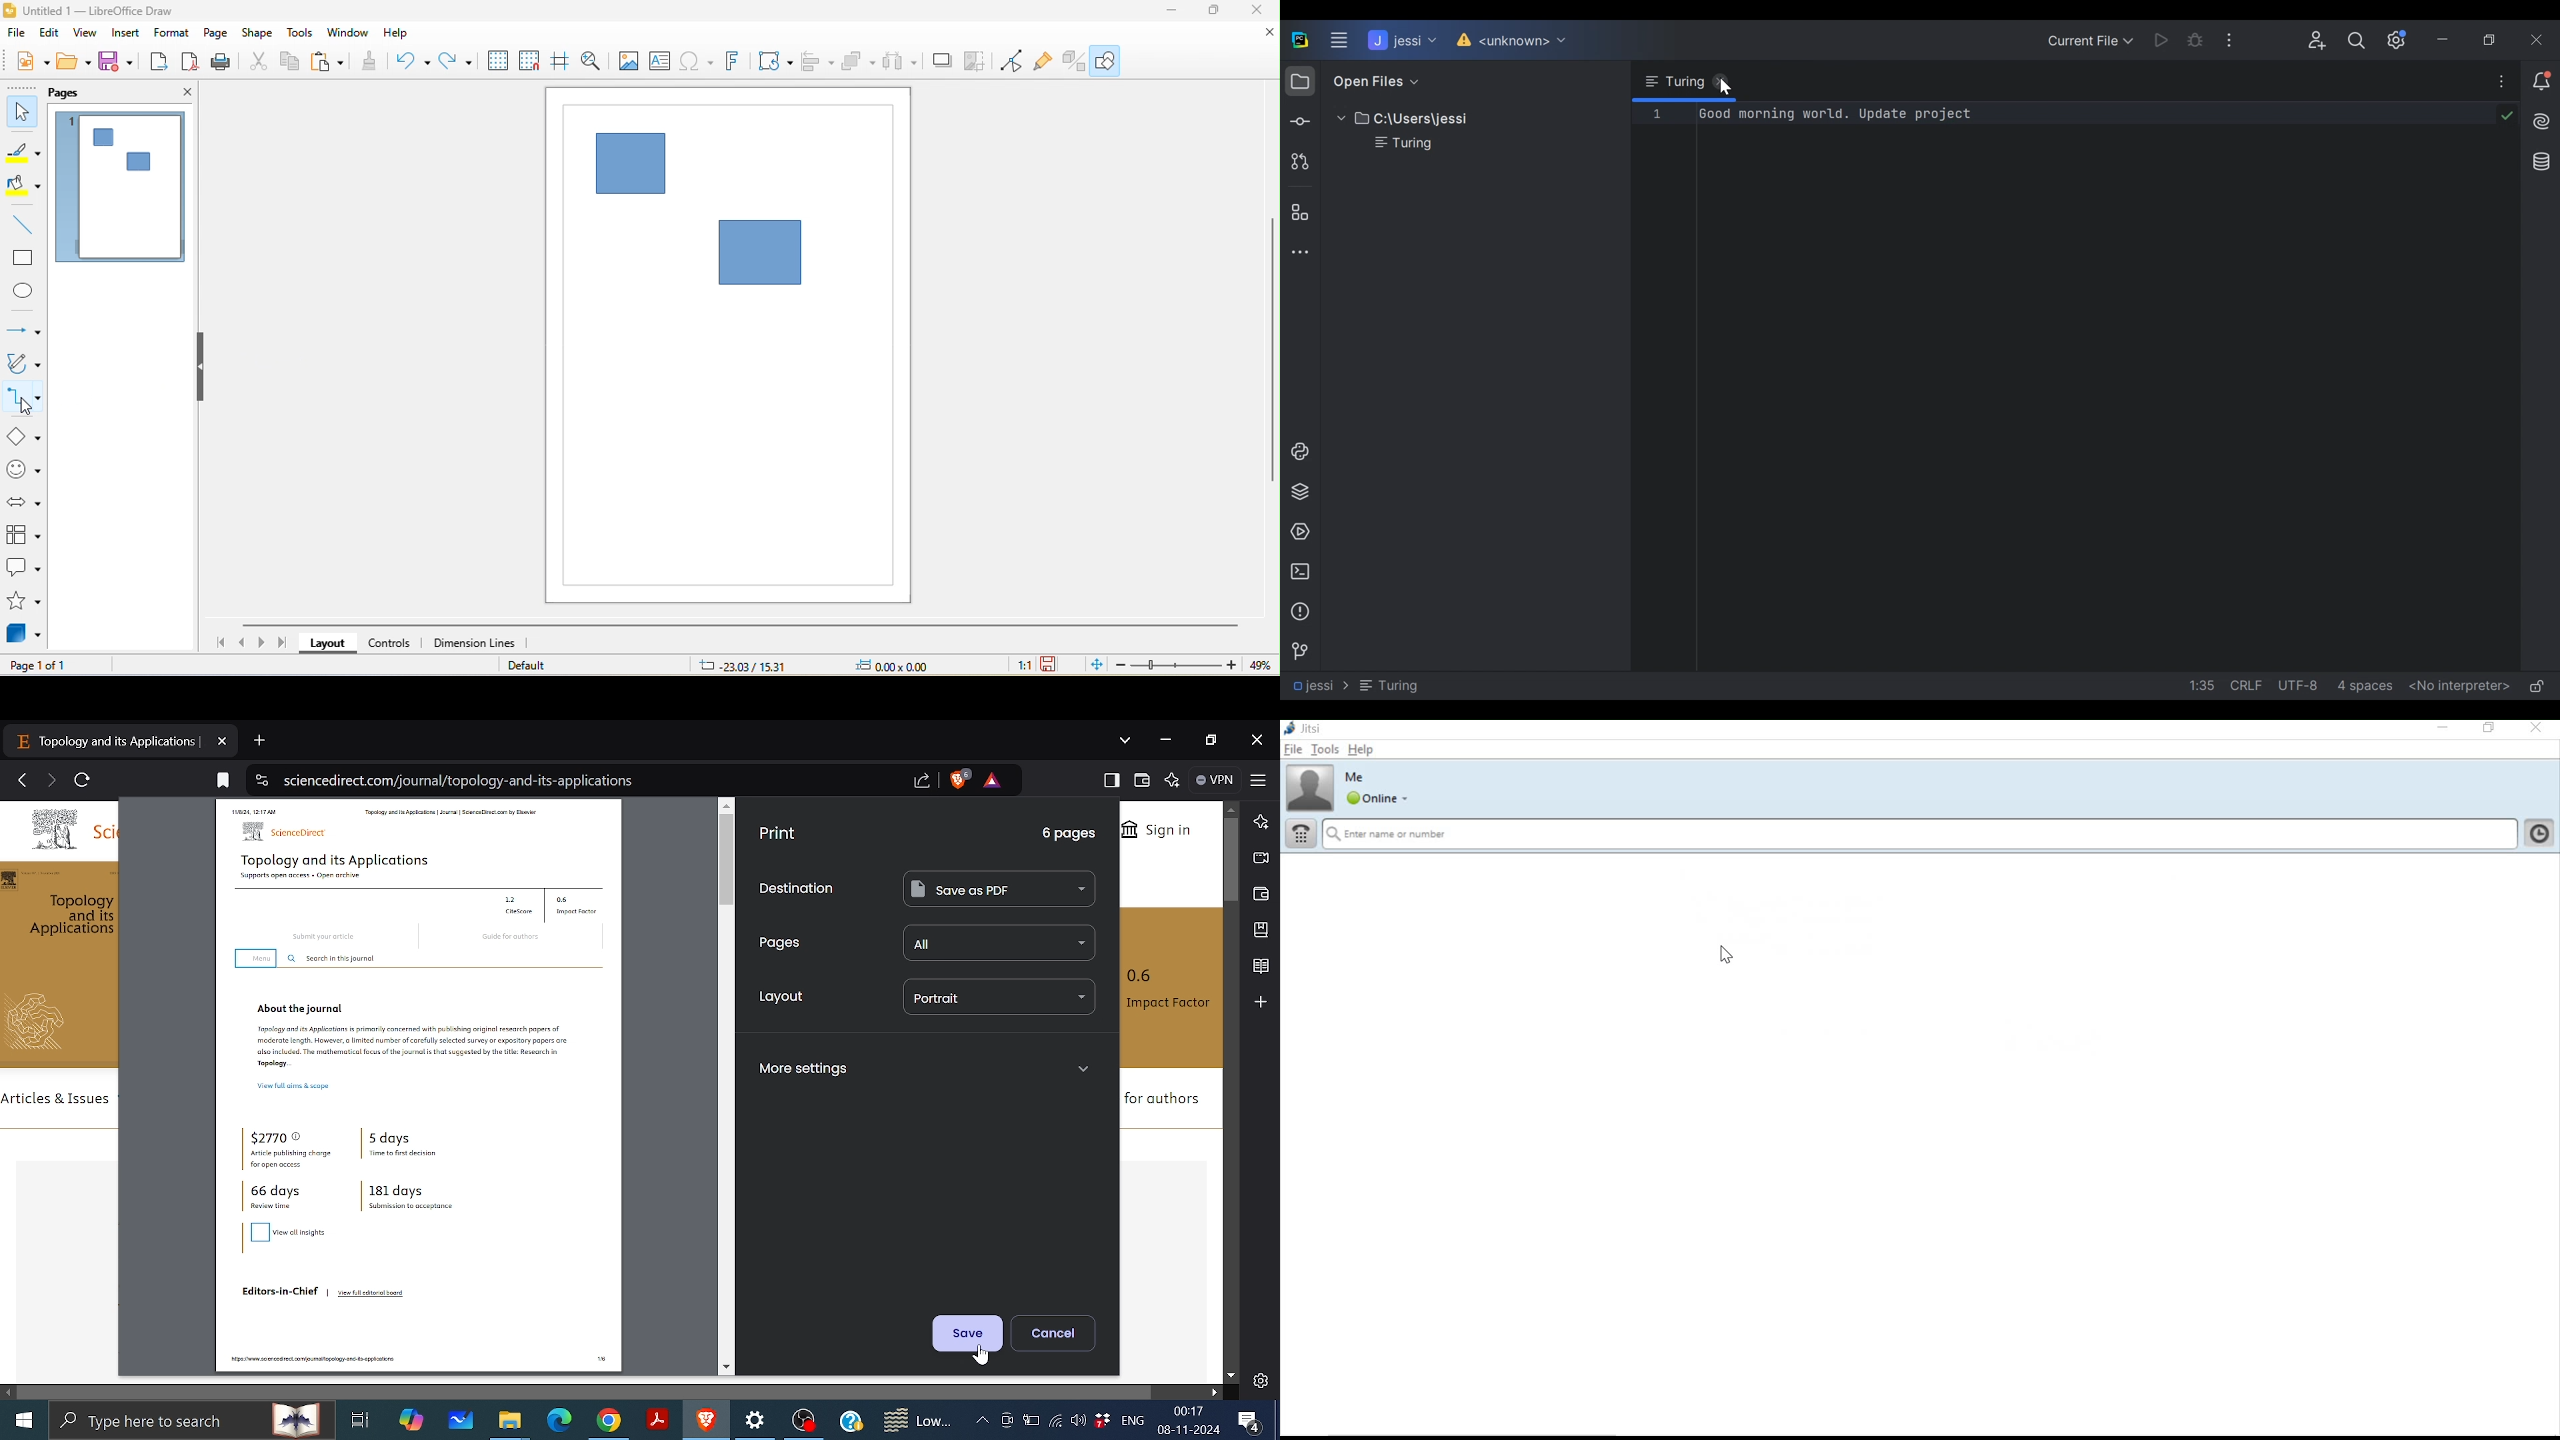 This screenshot has width=2576, height=1456. I want to click on show draw function, so click(1112, 60).